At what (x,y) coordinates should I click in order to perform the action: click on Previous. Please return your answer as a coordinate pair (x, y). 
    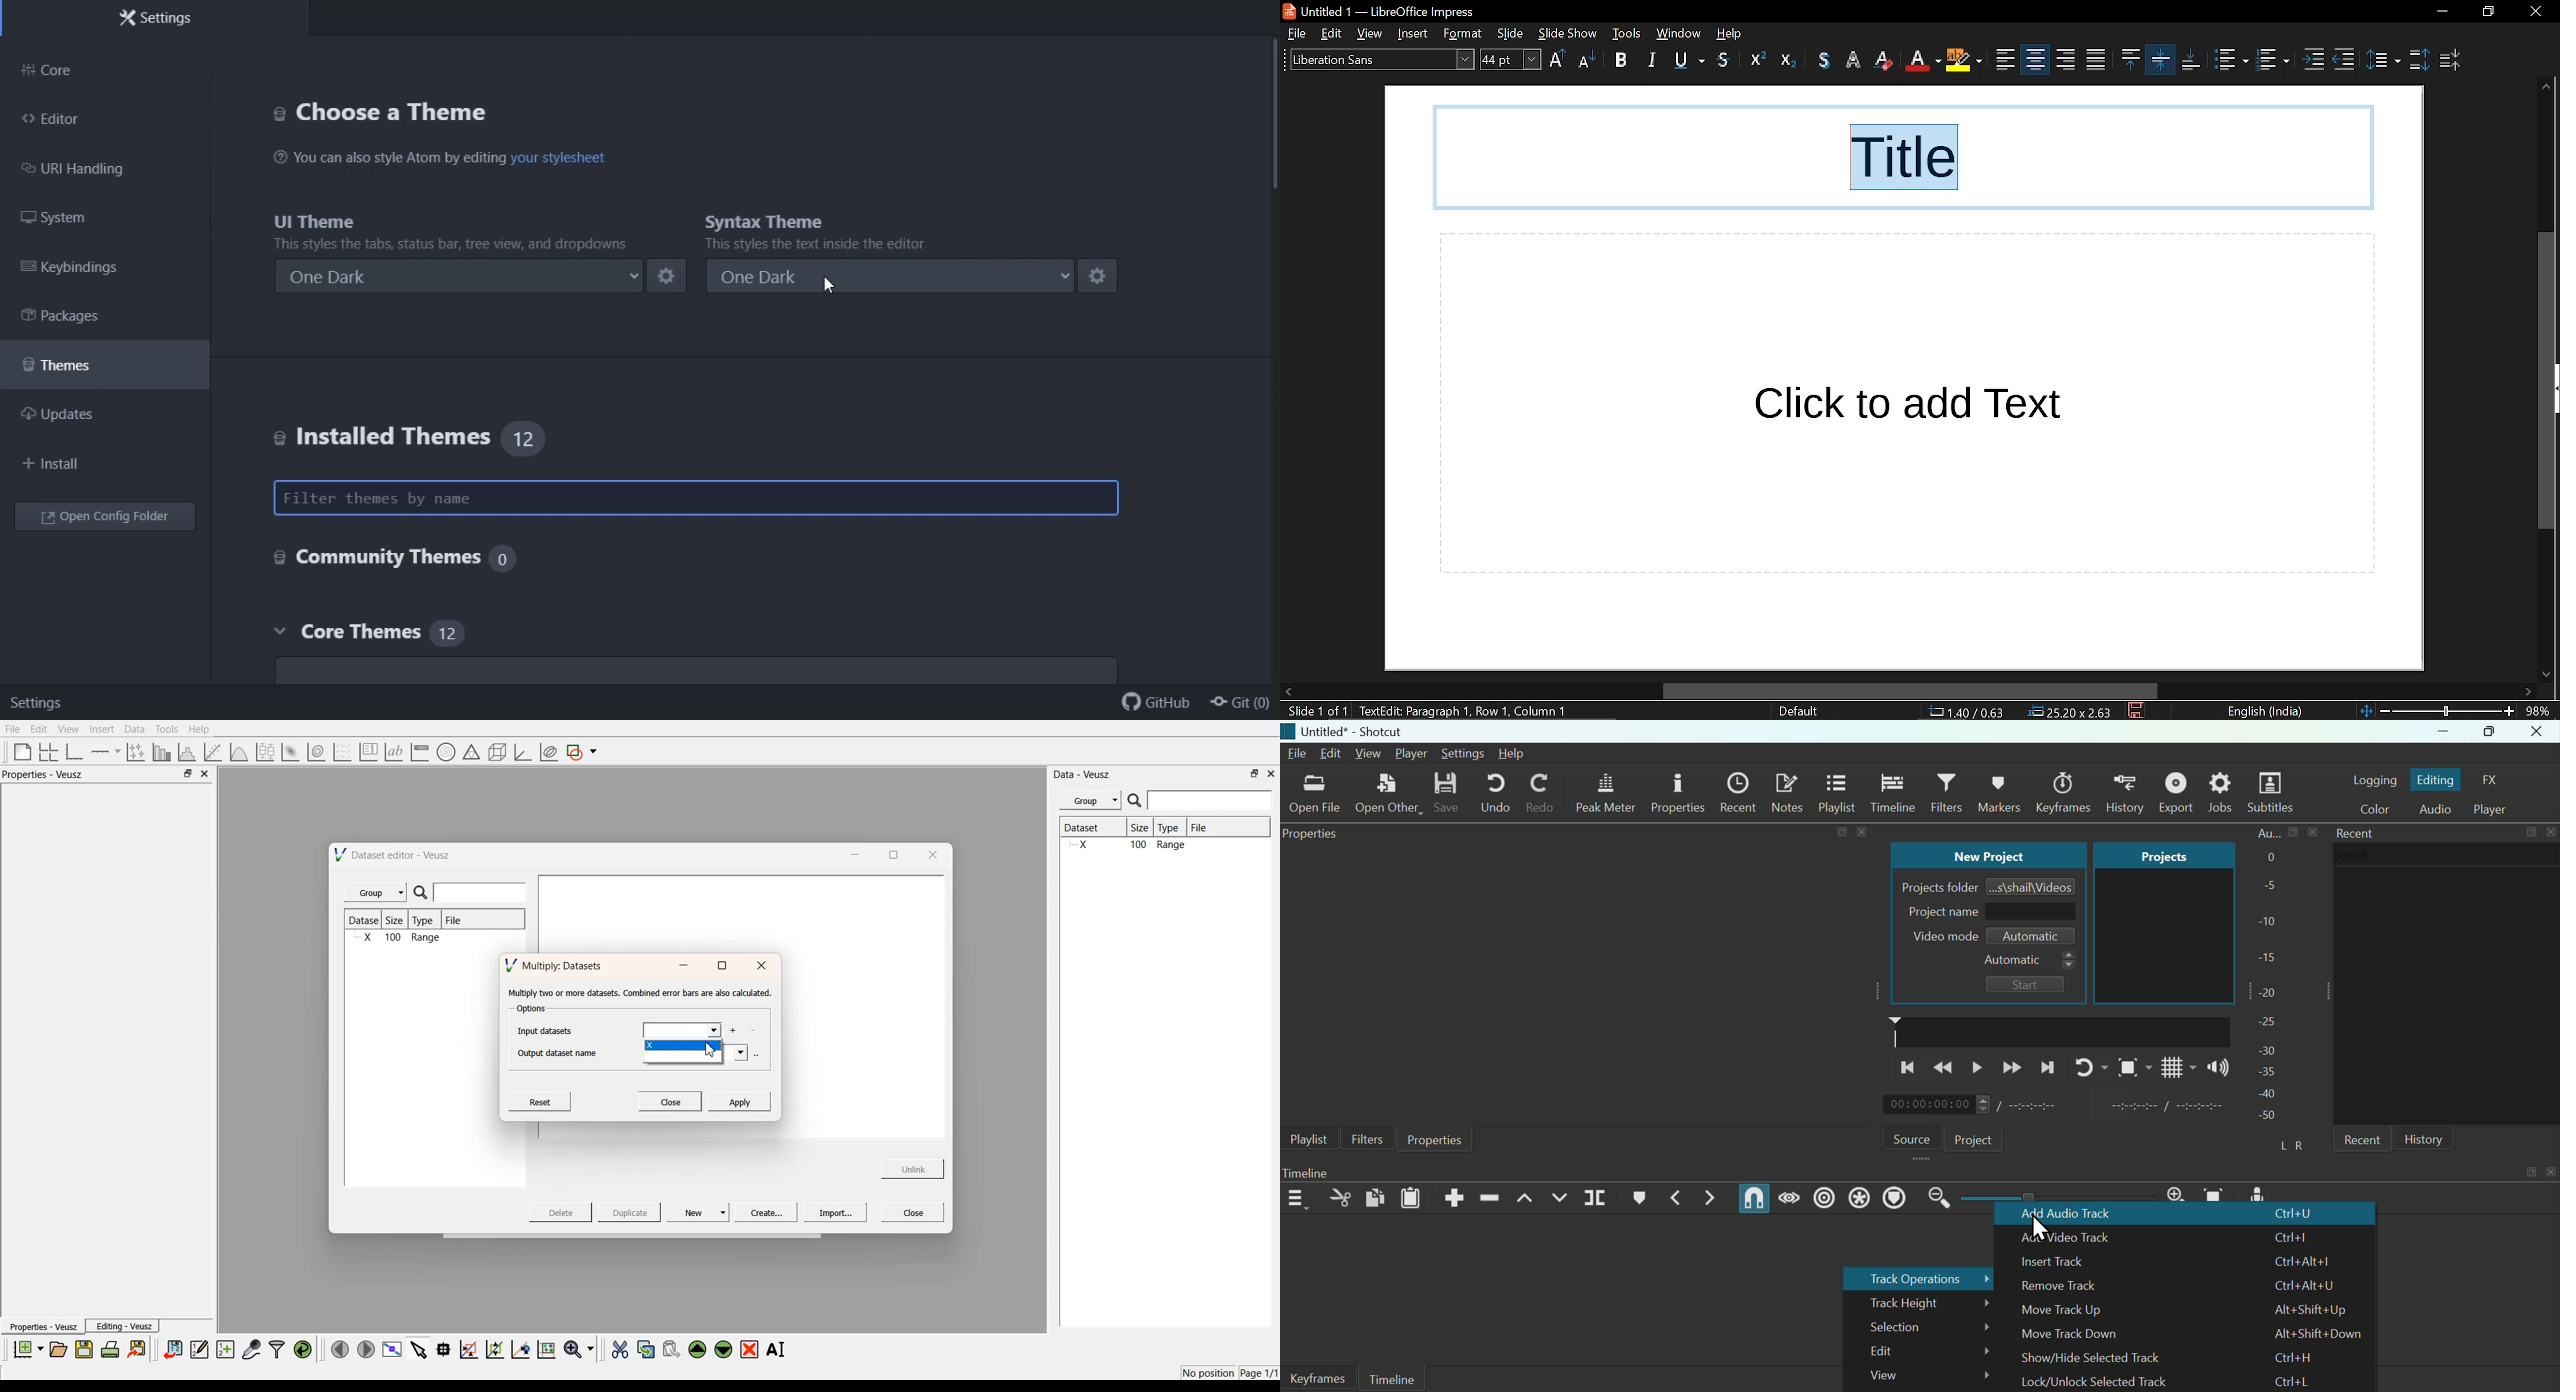
    Looking at the image, I should click on (1907, 1069).